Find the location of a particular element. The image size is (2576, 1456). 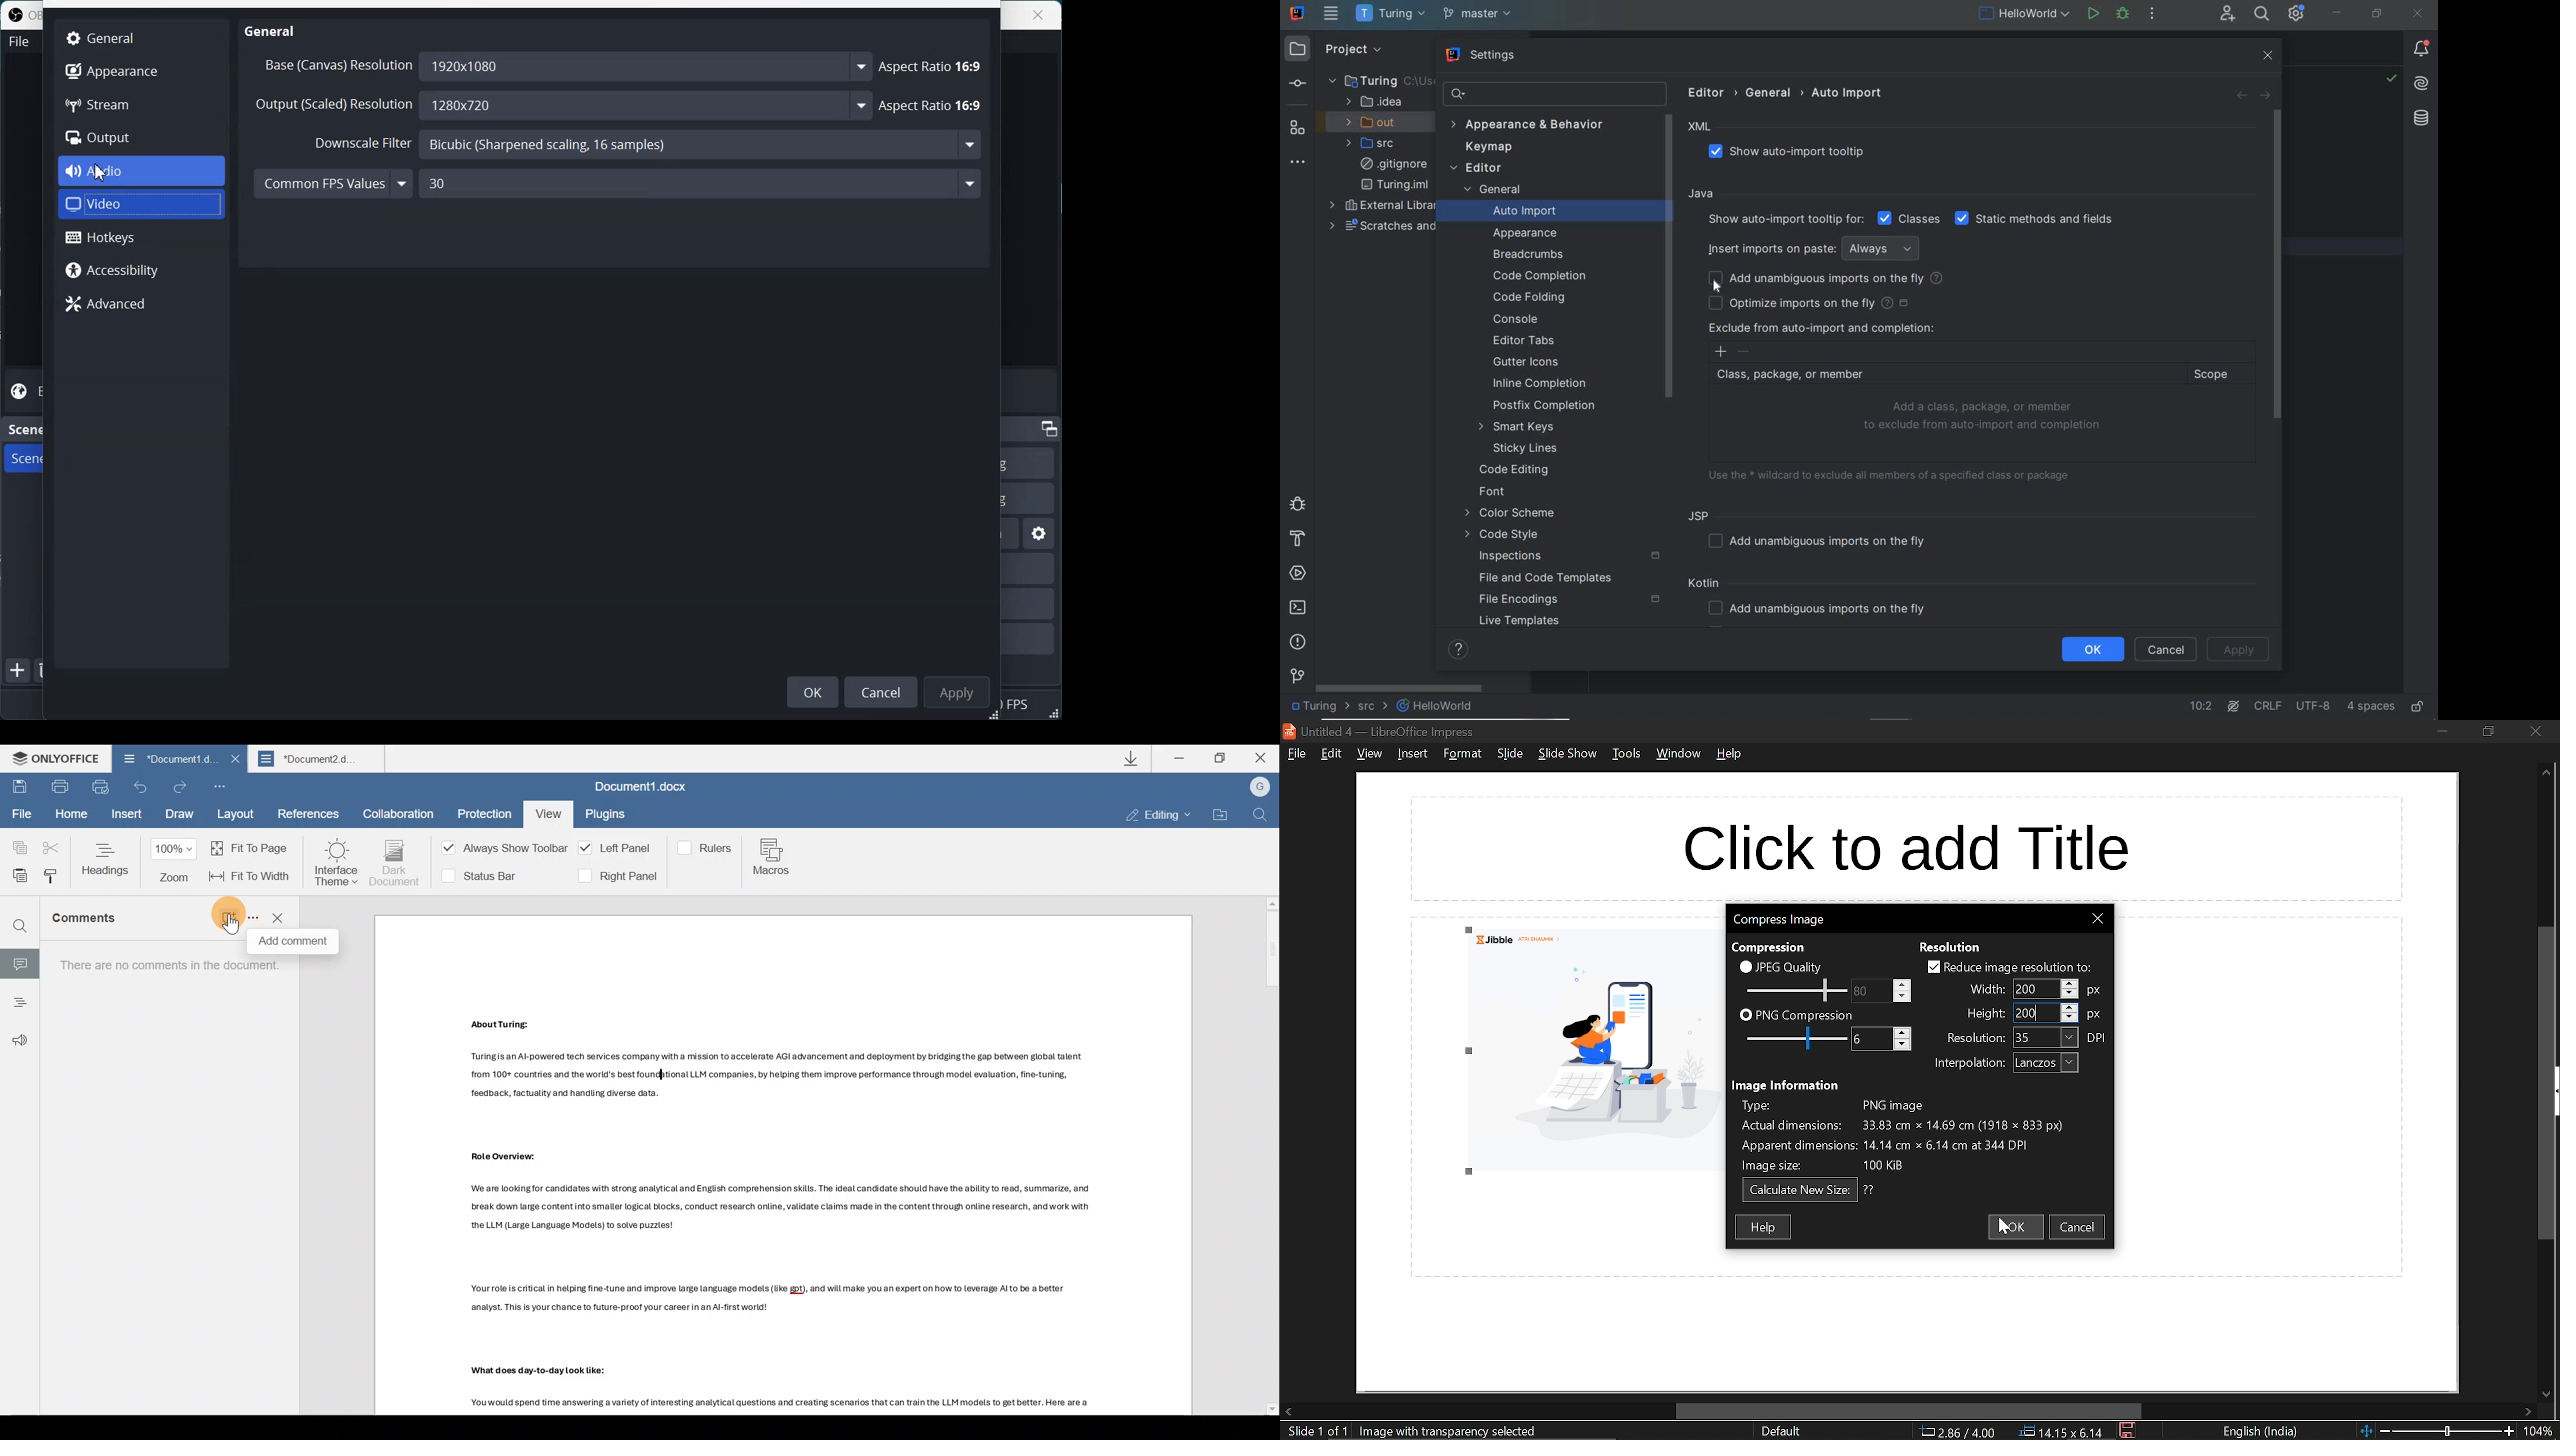

Audio is located at coordinates (142, 171).